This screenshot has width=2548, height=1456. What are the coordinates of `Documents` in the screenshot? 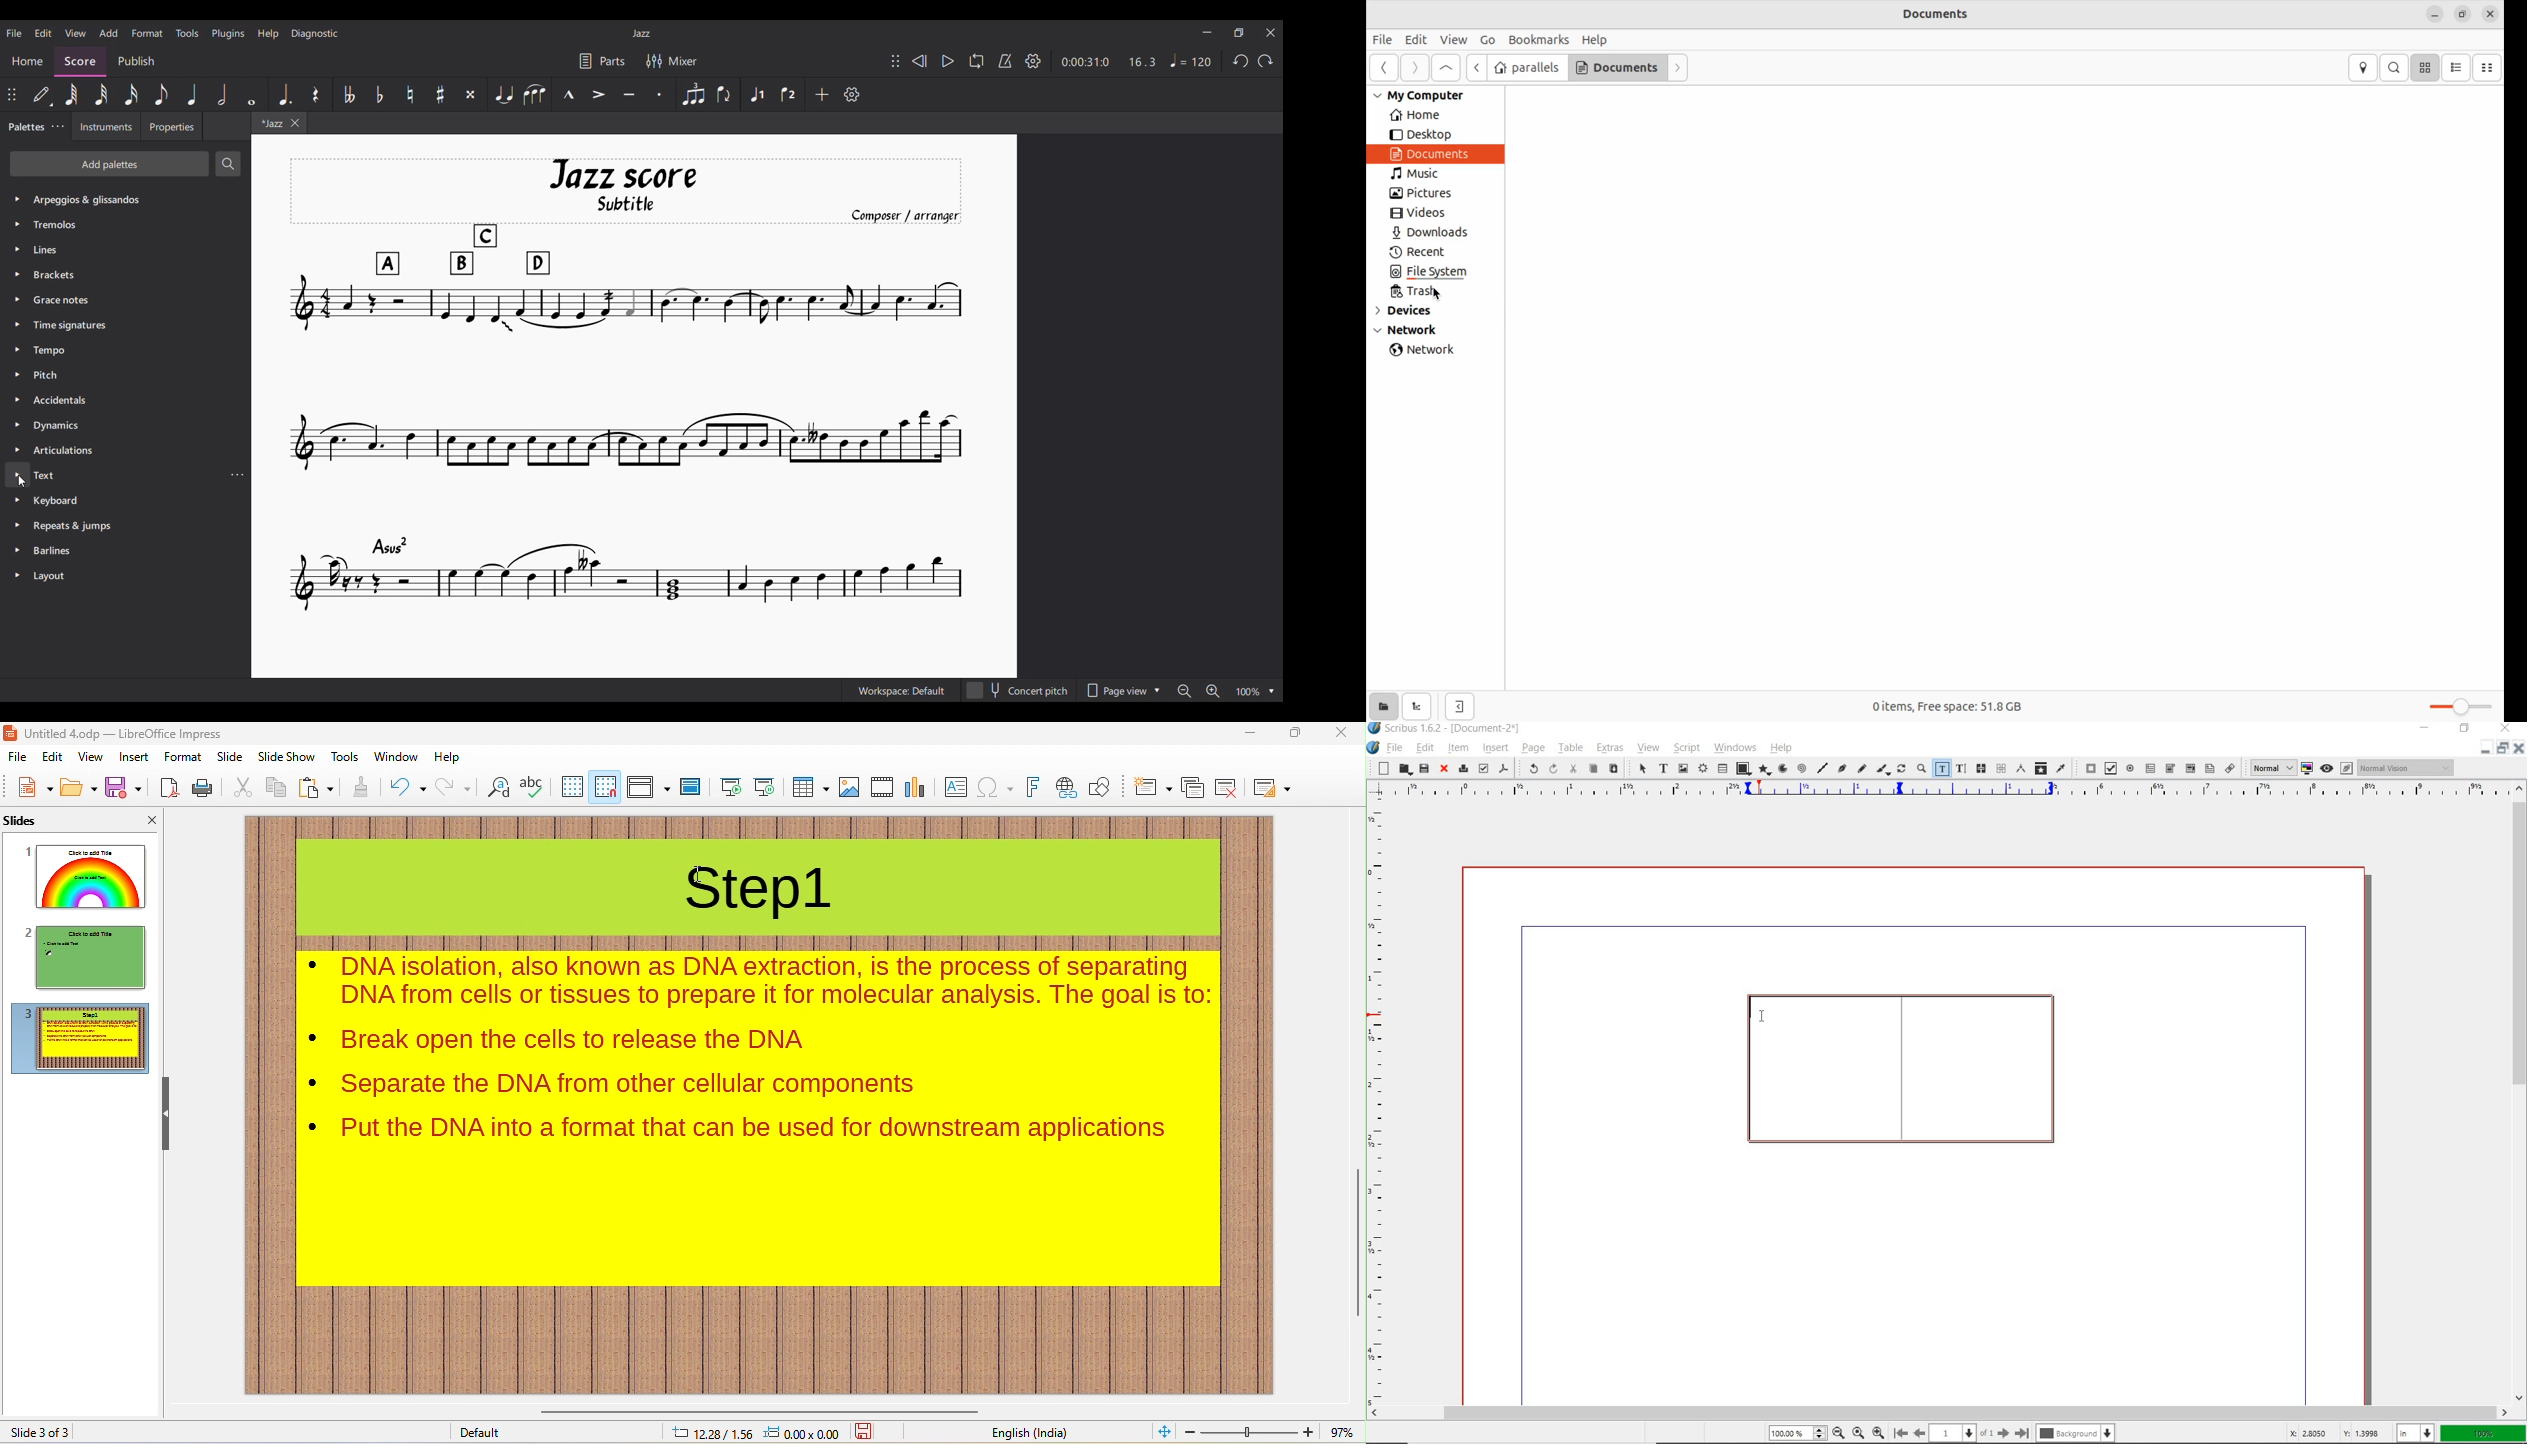 It's located at (1938, 14).